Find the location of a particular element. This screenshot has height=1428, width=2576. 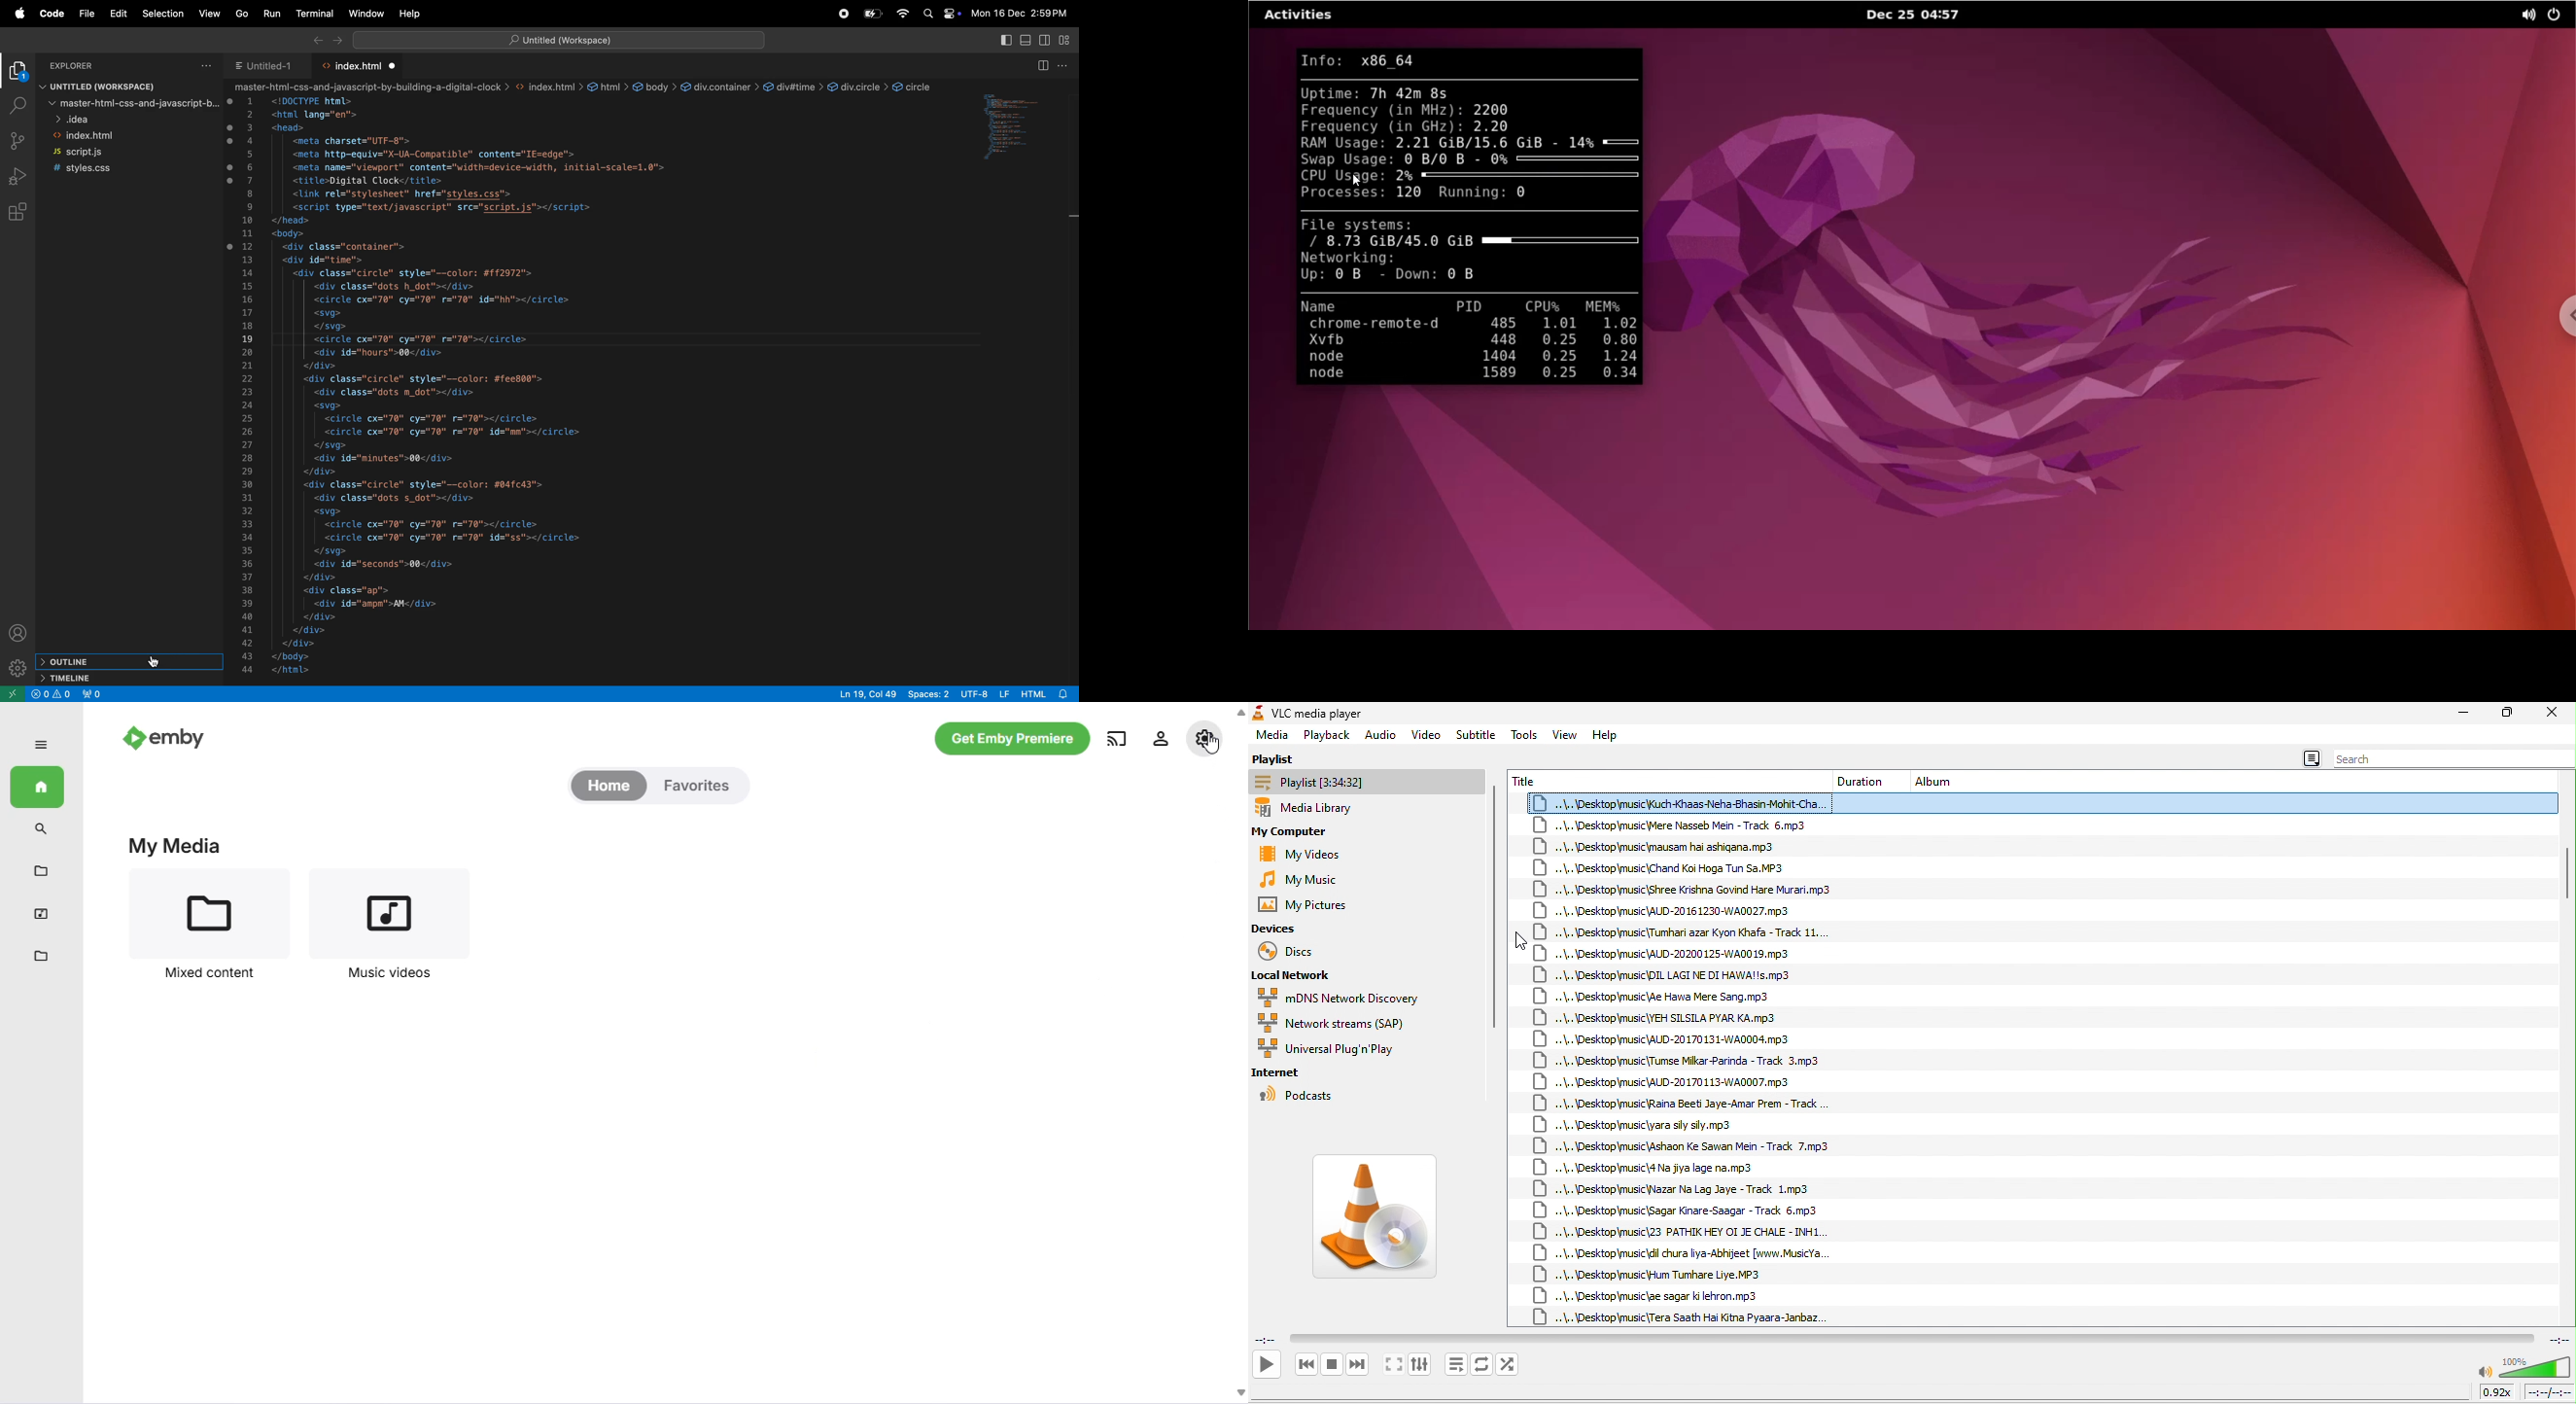

podcasts is located at coordinates (1304, 1096).